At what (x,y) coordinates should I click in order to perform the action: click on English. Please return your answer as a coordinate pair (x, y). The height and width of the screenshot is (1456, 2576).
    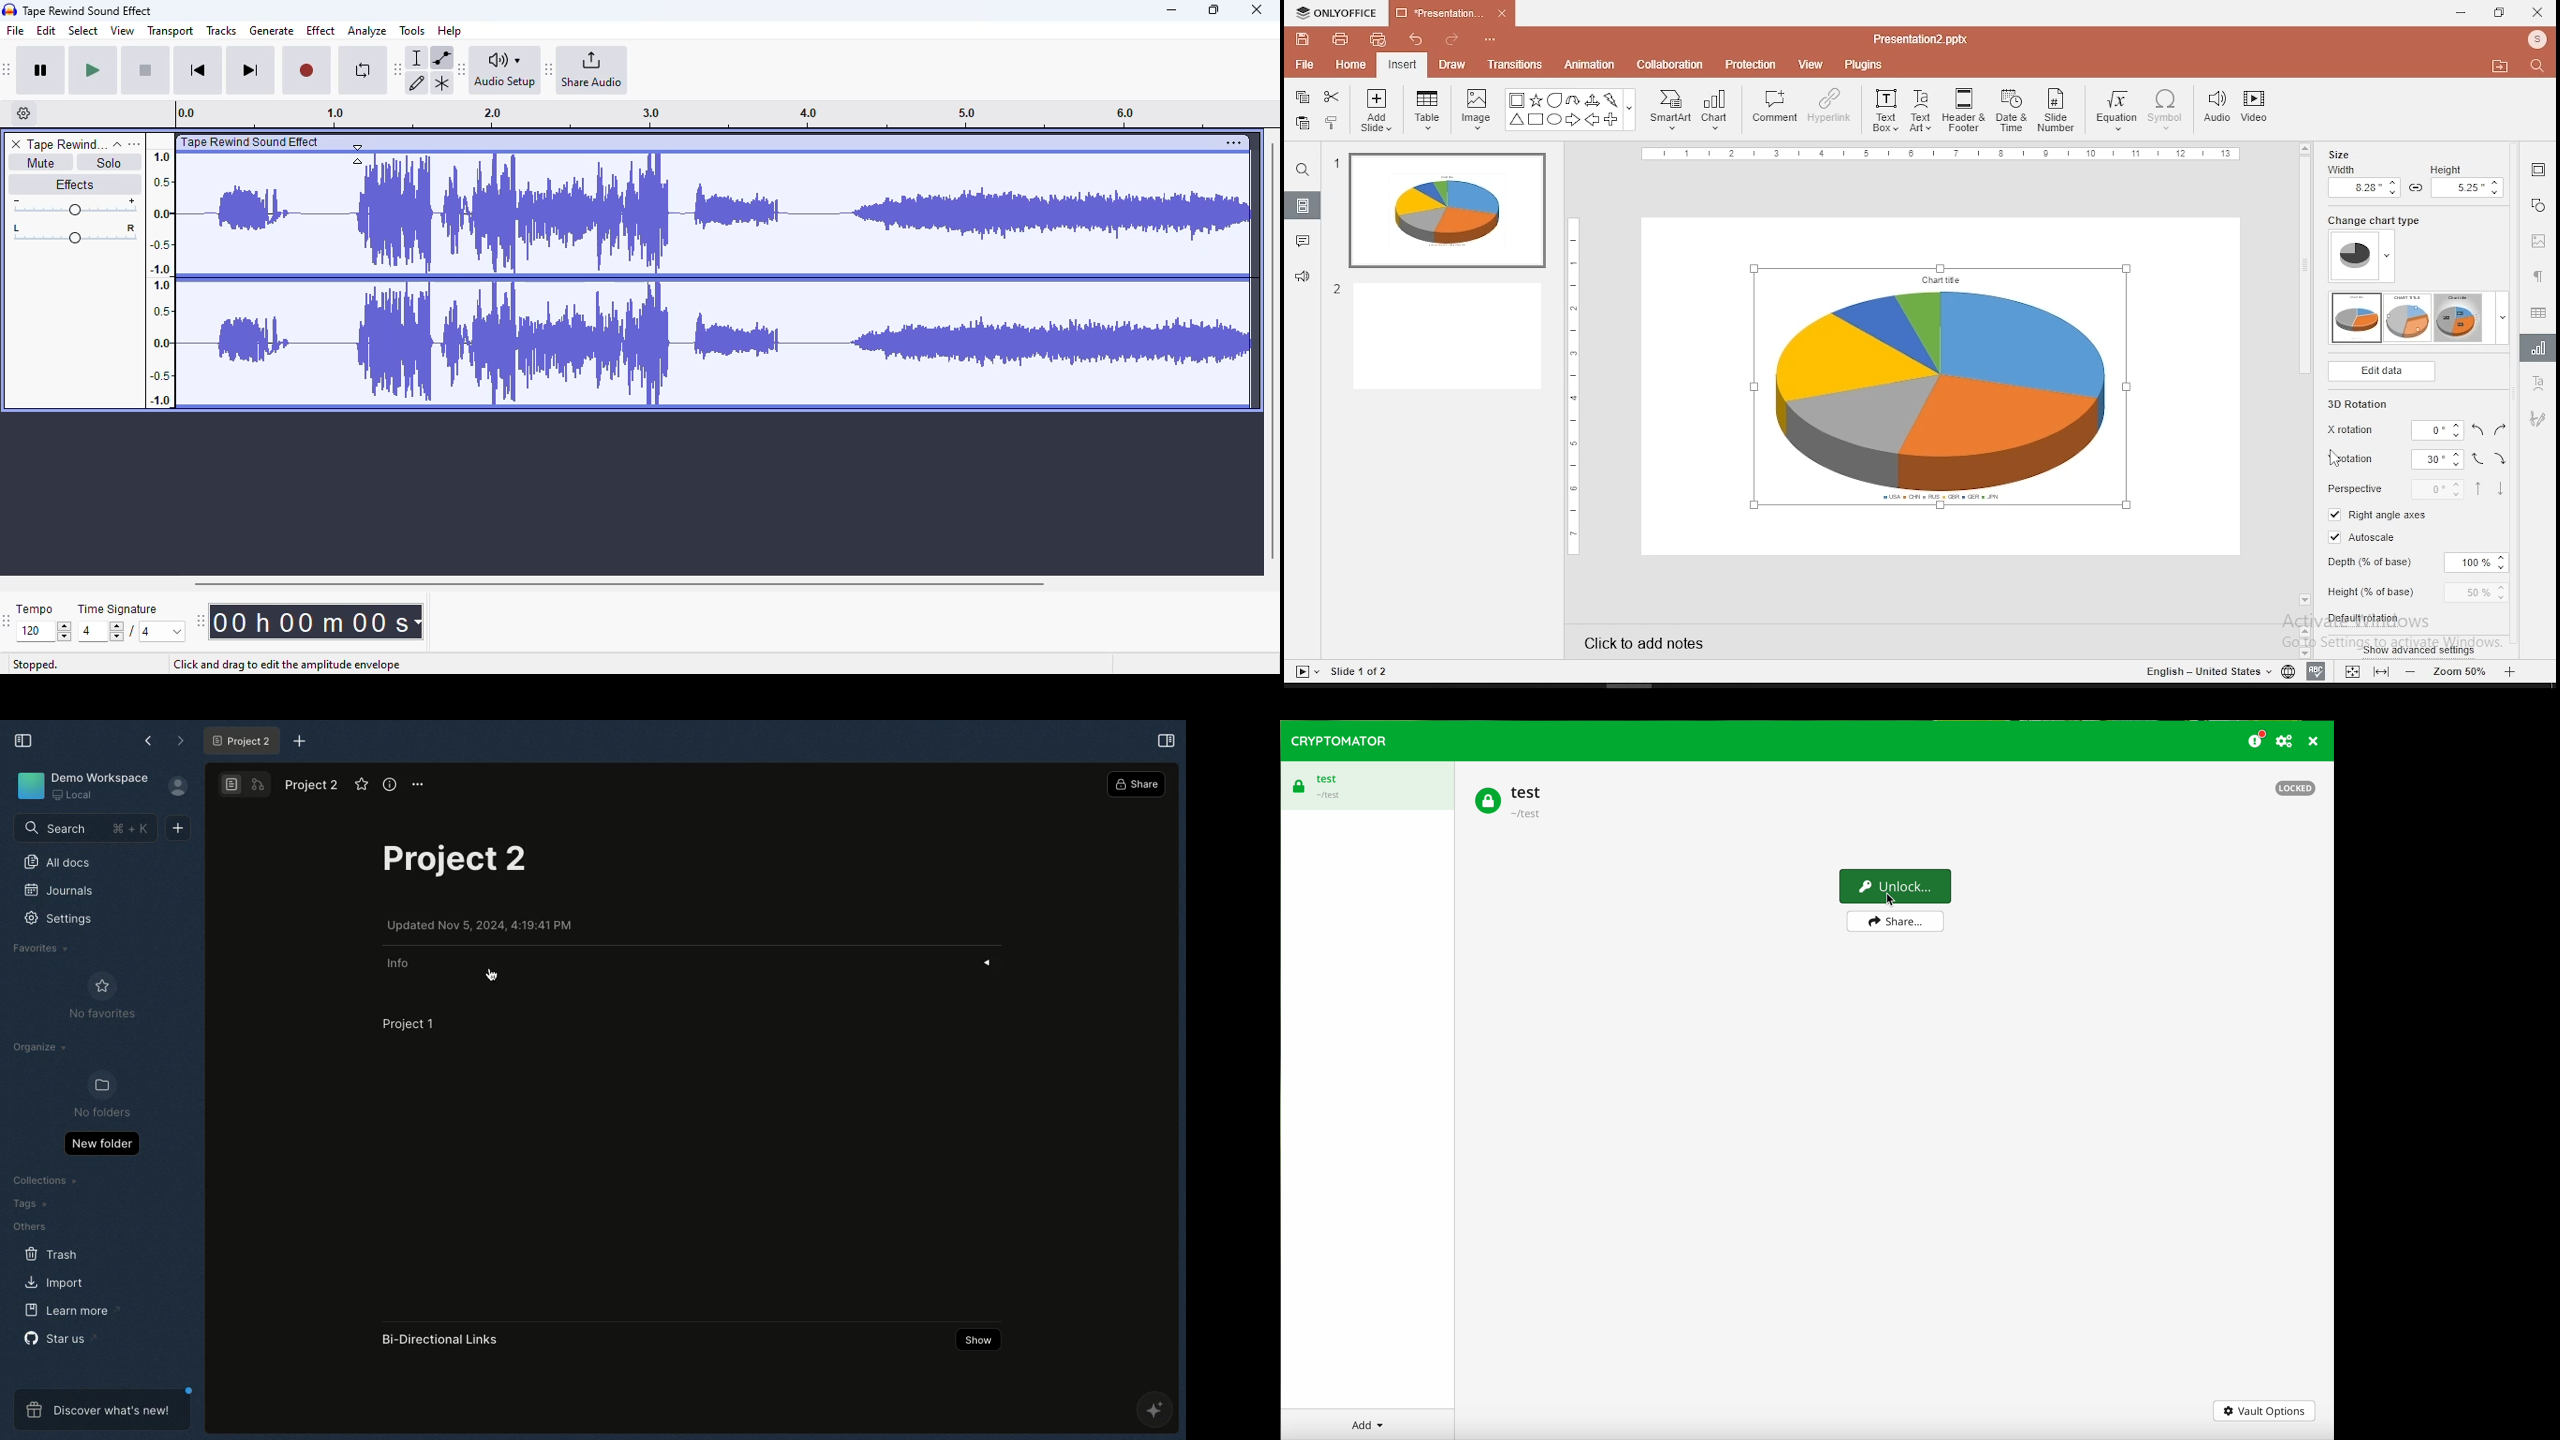
    Looking at the image, I should click on (2203, 670).